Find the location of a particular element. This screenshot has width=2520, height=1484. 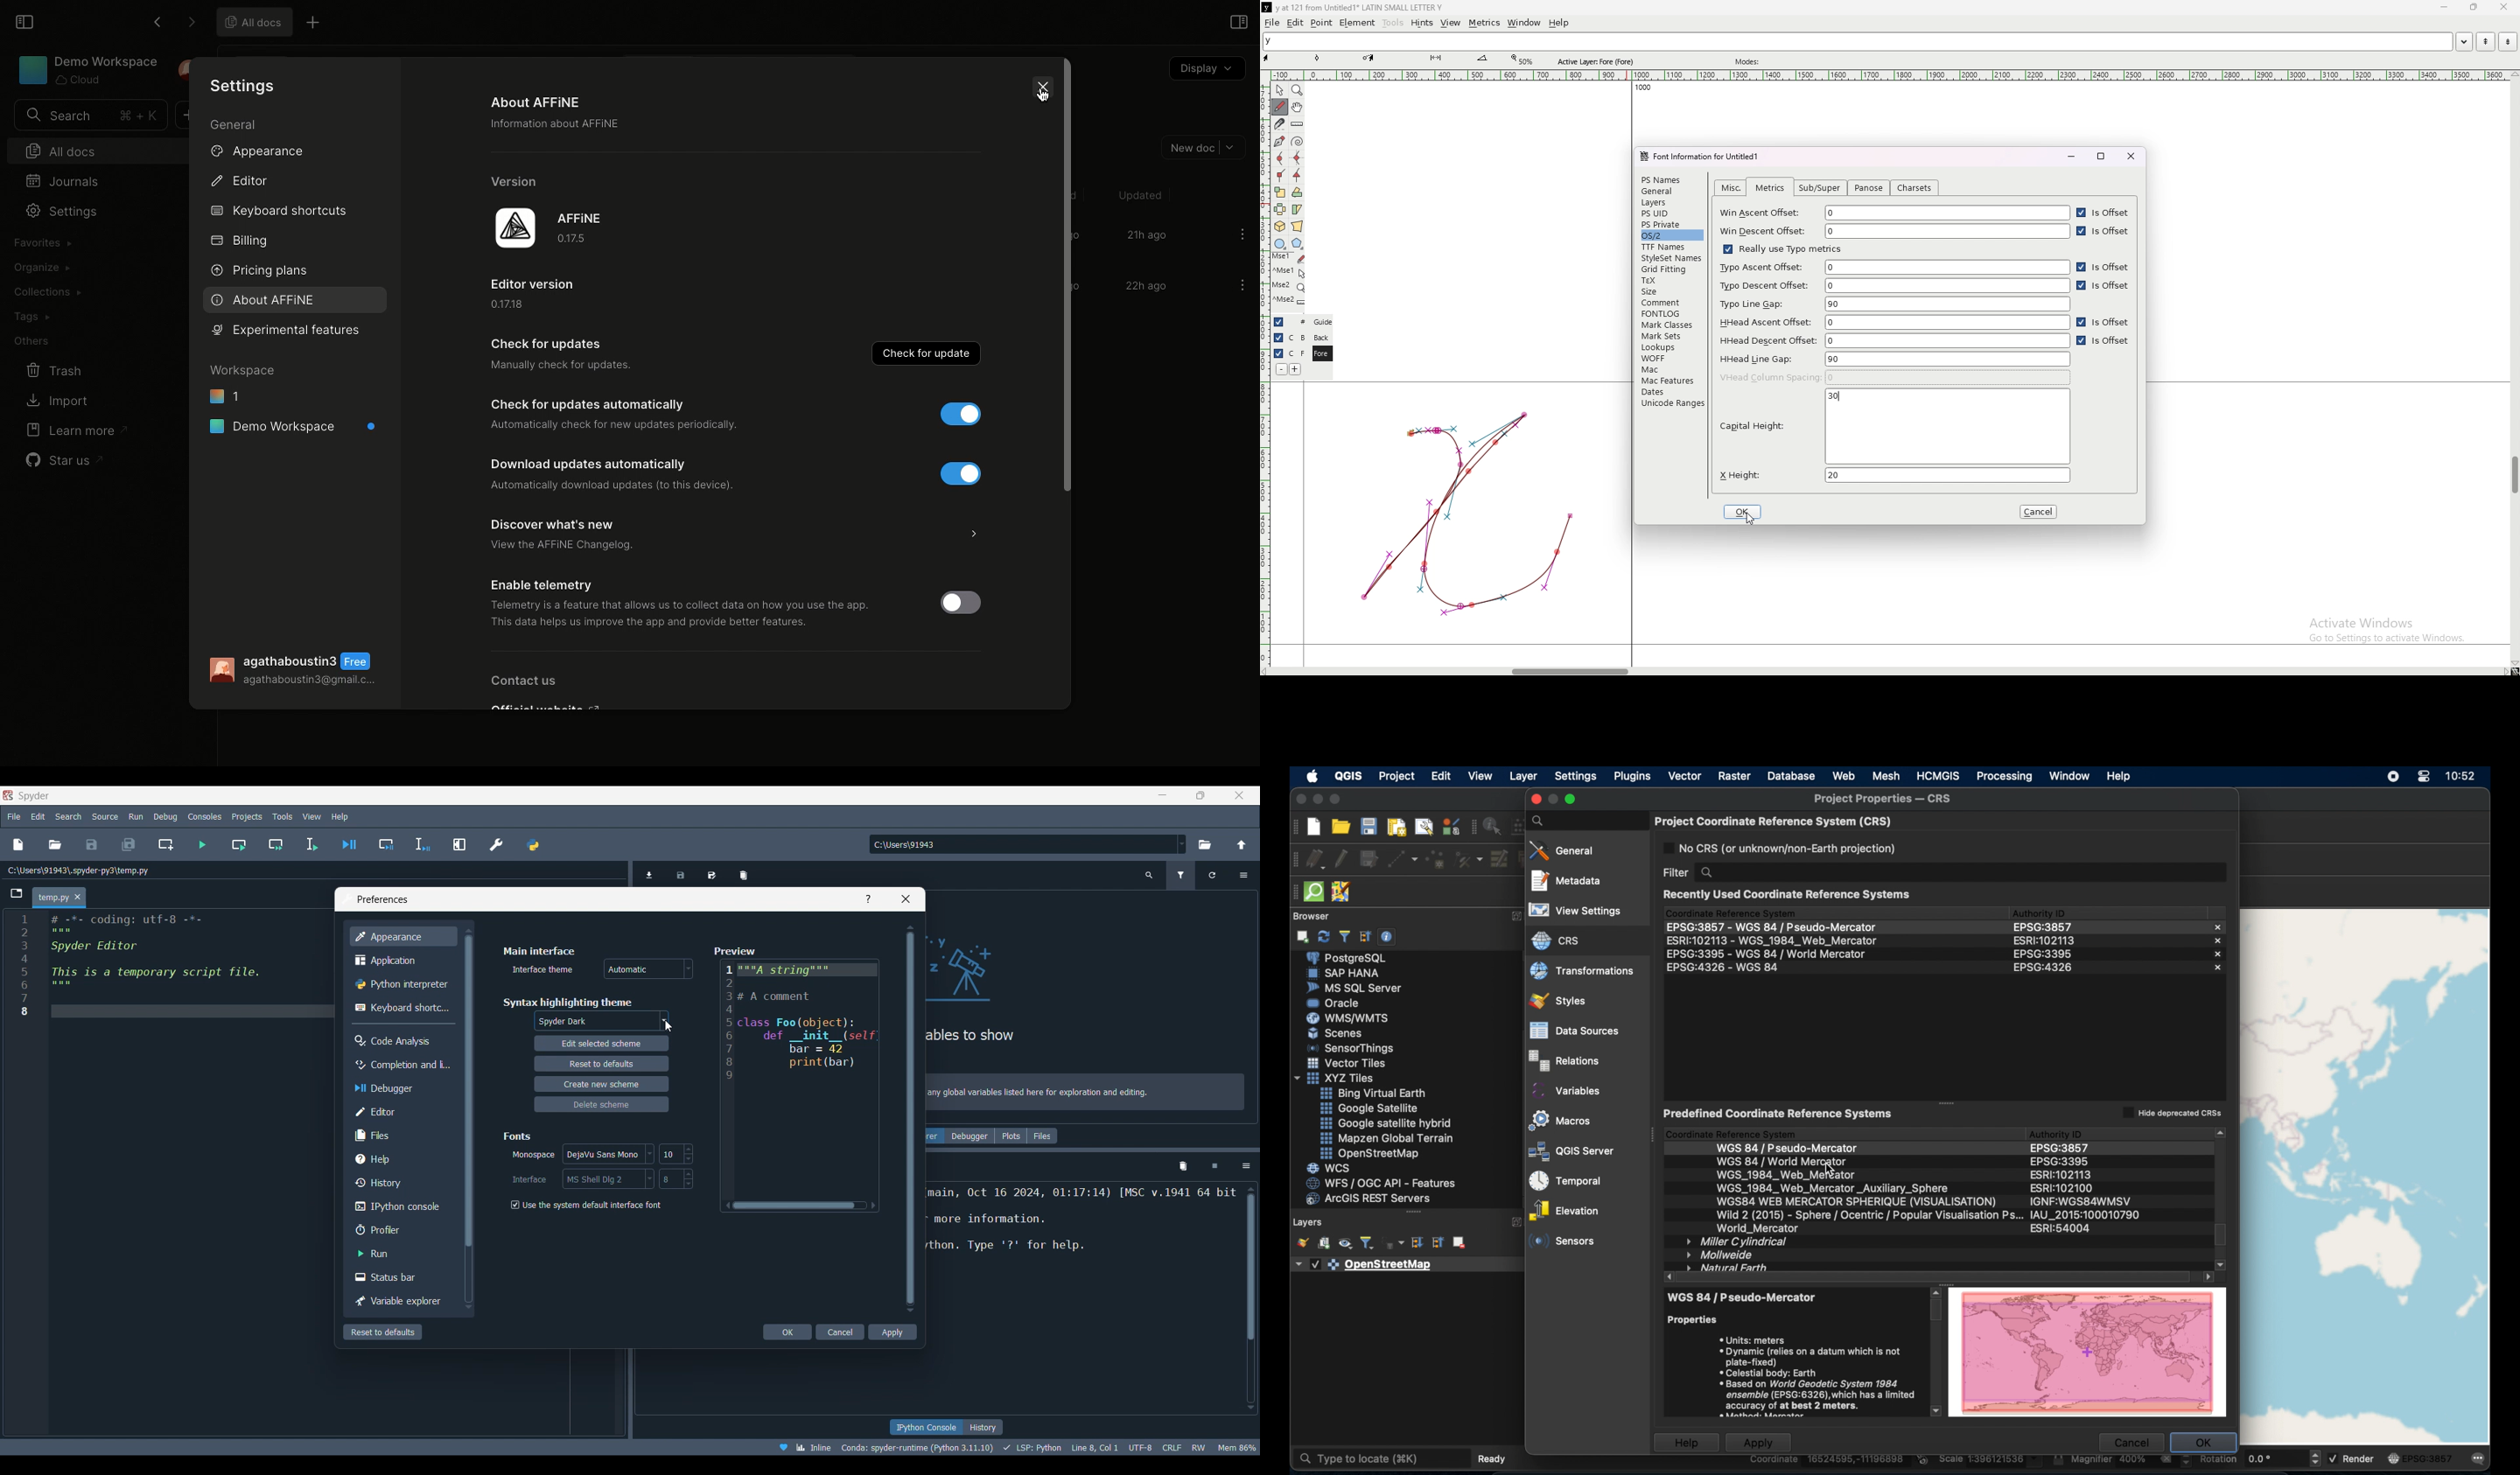

authority id is located at coordinates (2060, 1175).